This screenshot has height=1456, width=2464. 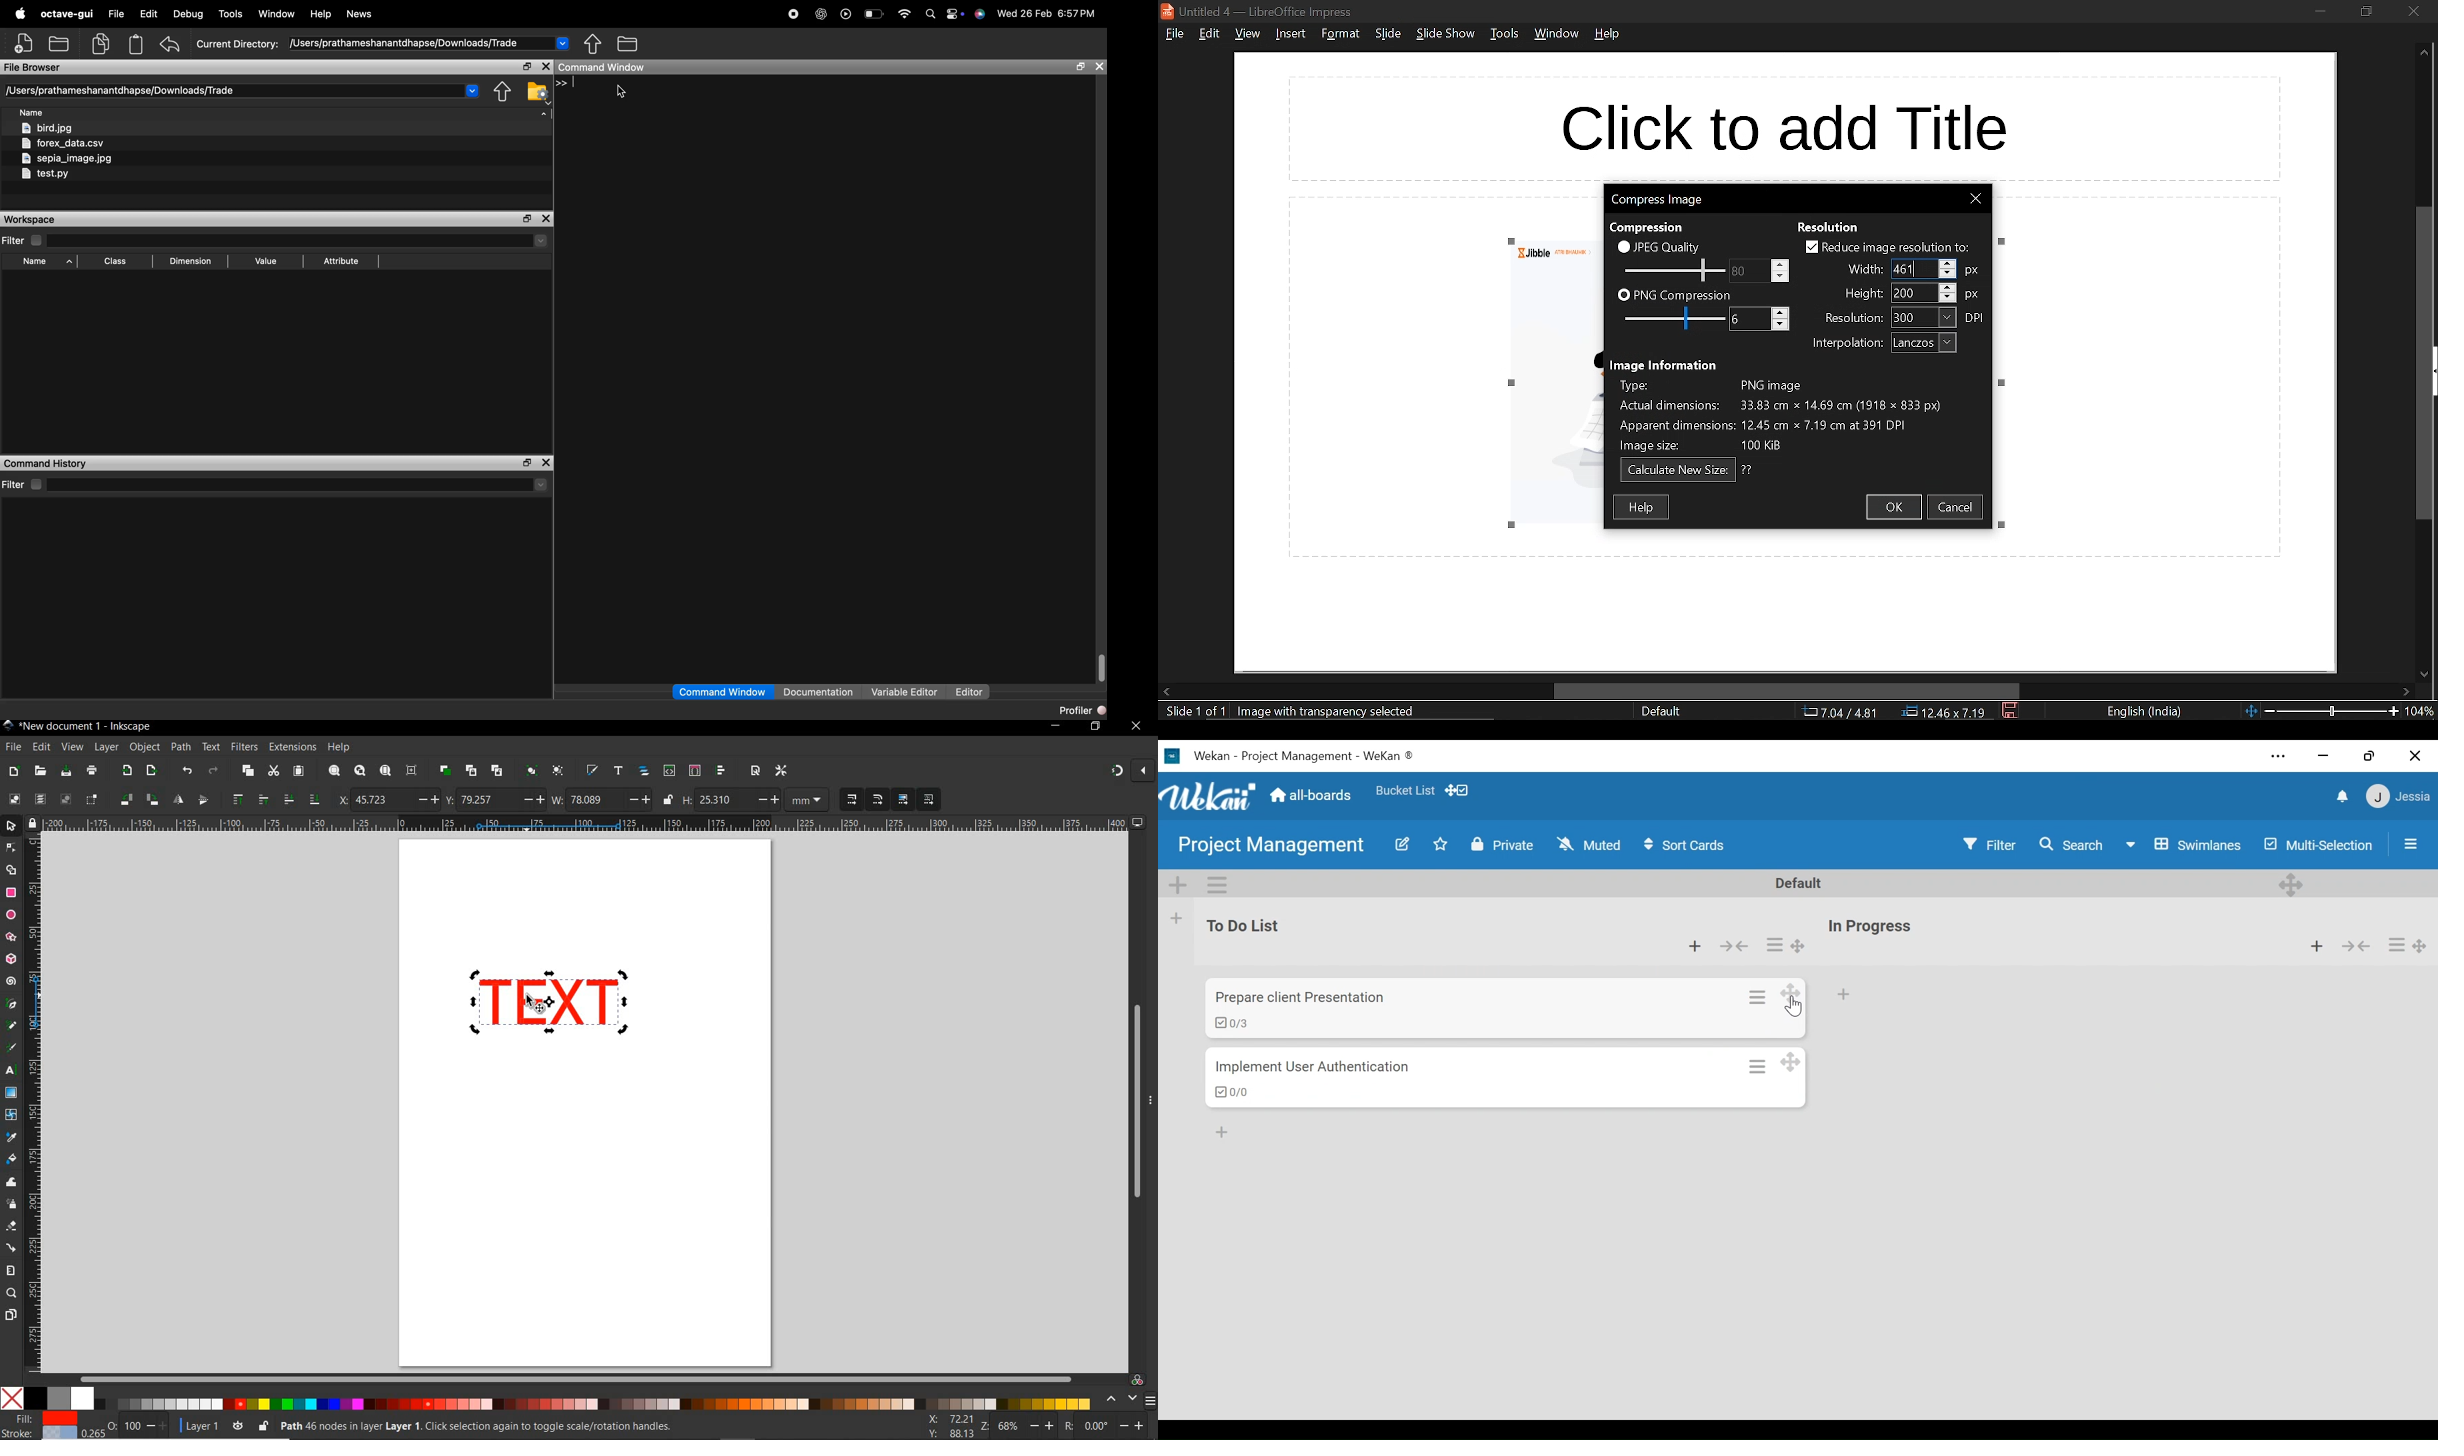 What do you see at coordinates (1642, 507) in the screenshot?
I see `help` at bounding box center [1642, 507].